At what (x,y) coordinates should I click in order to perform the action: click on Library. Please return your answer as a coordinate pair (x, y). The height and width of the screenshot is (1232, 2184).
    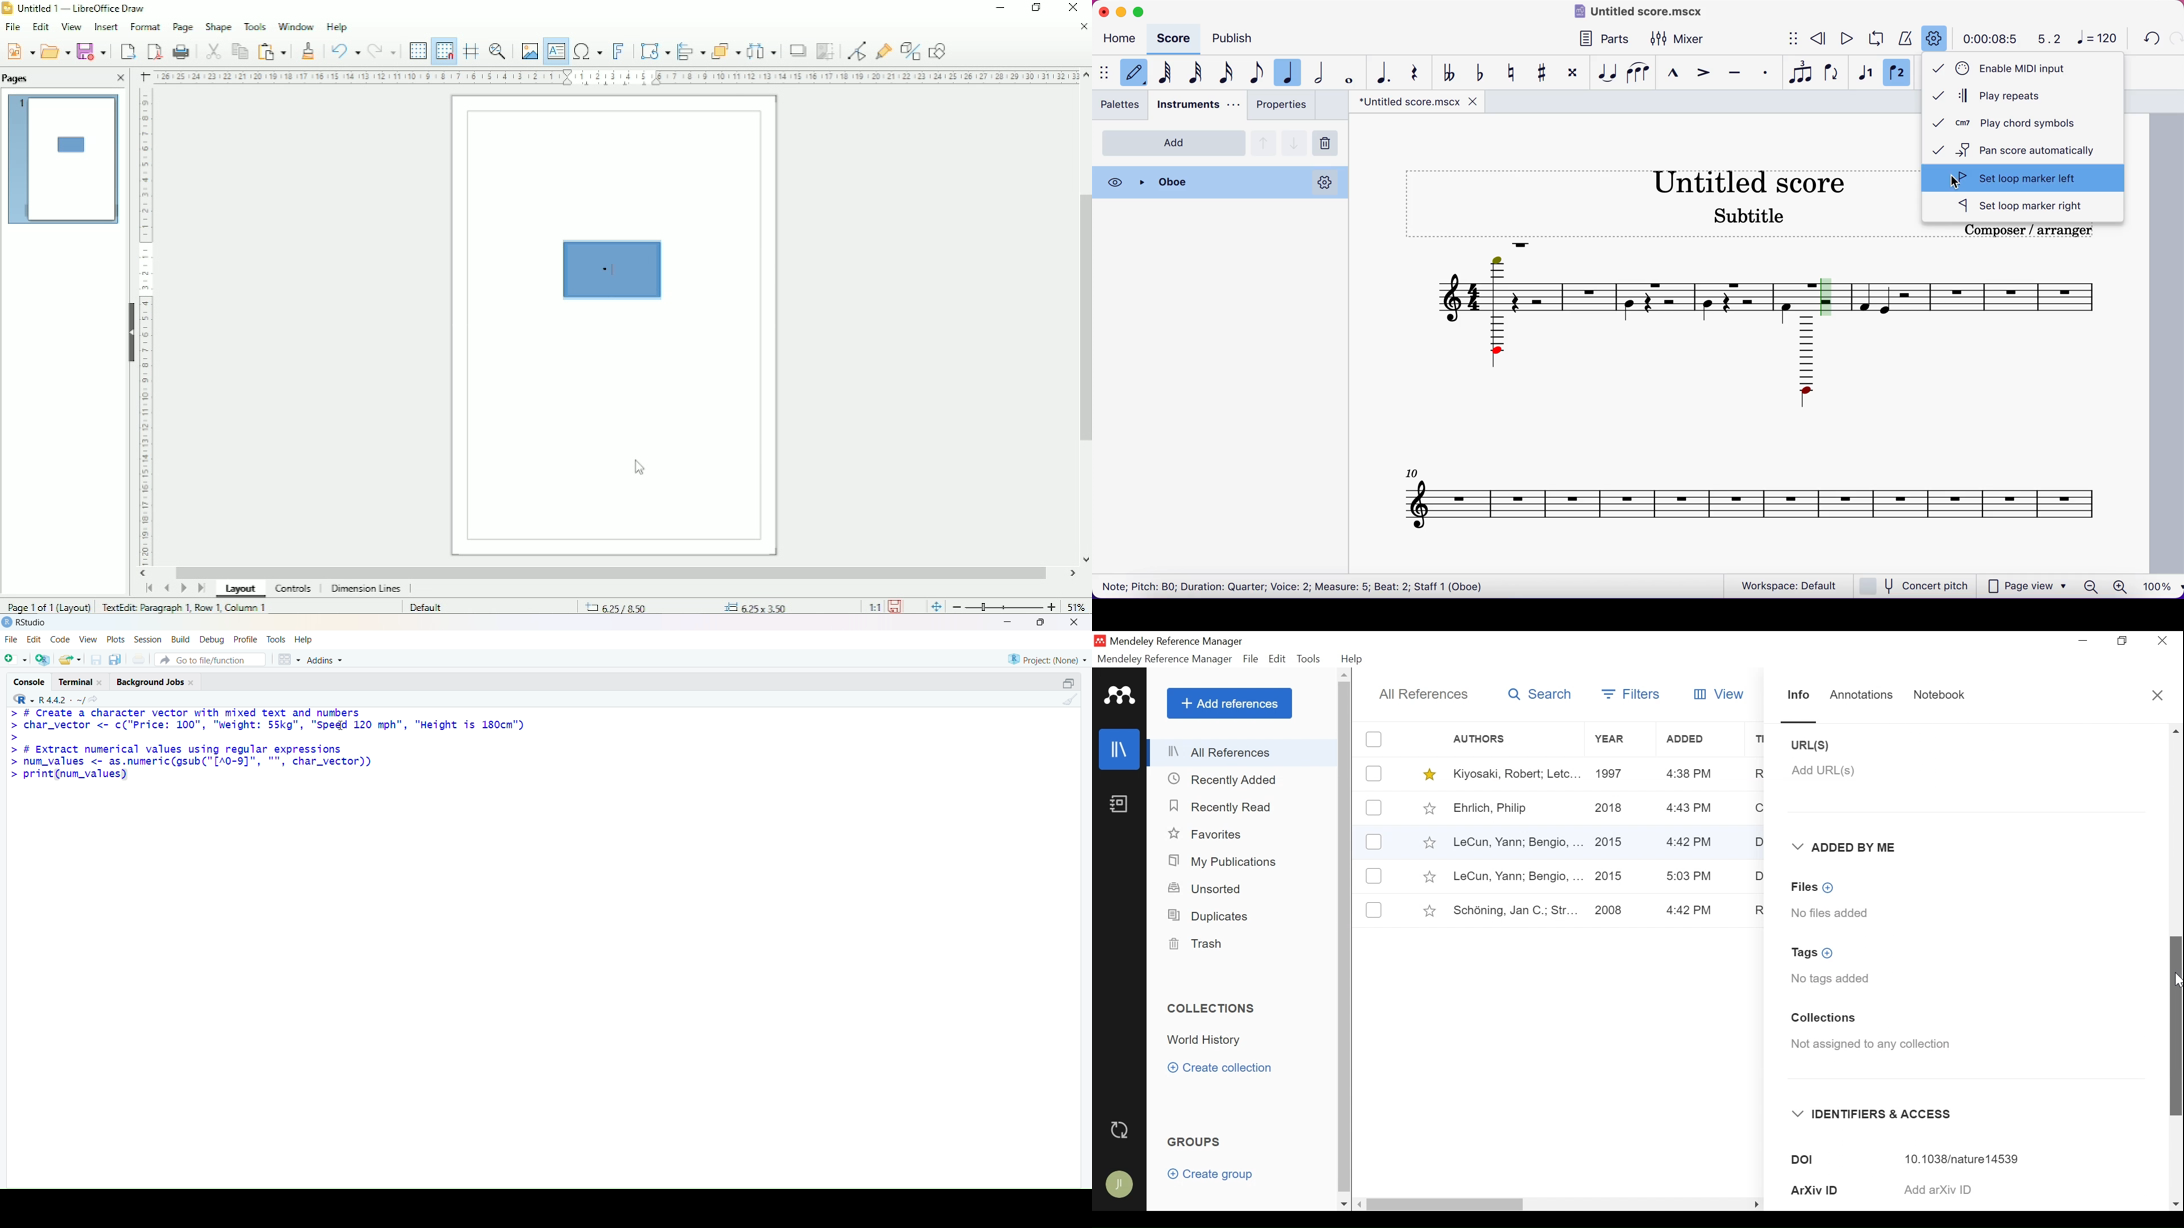
    Looking at the image, I should click on (1120, 749).